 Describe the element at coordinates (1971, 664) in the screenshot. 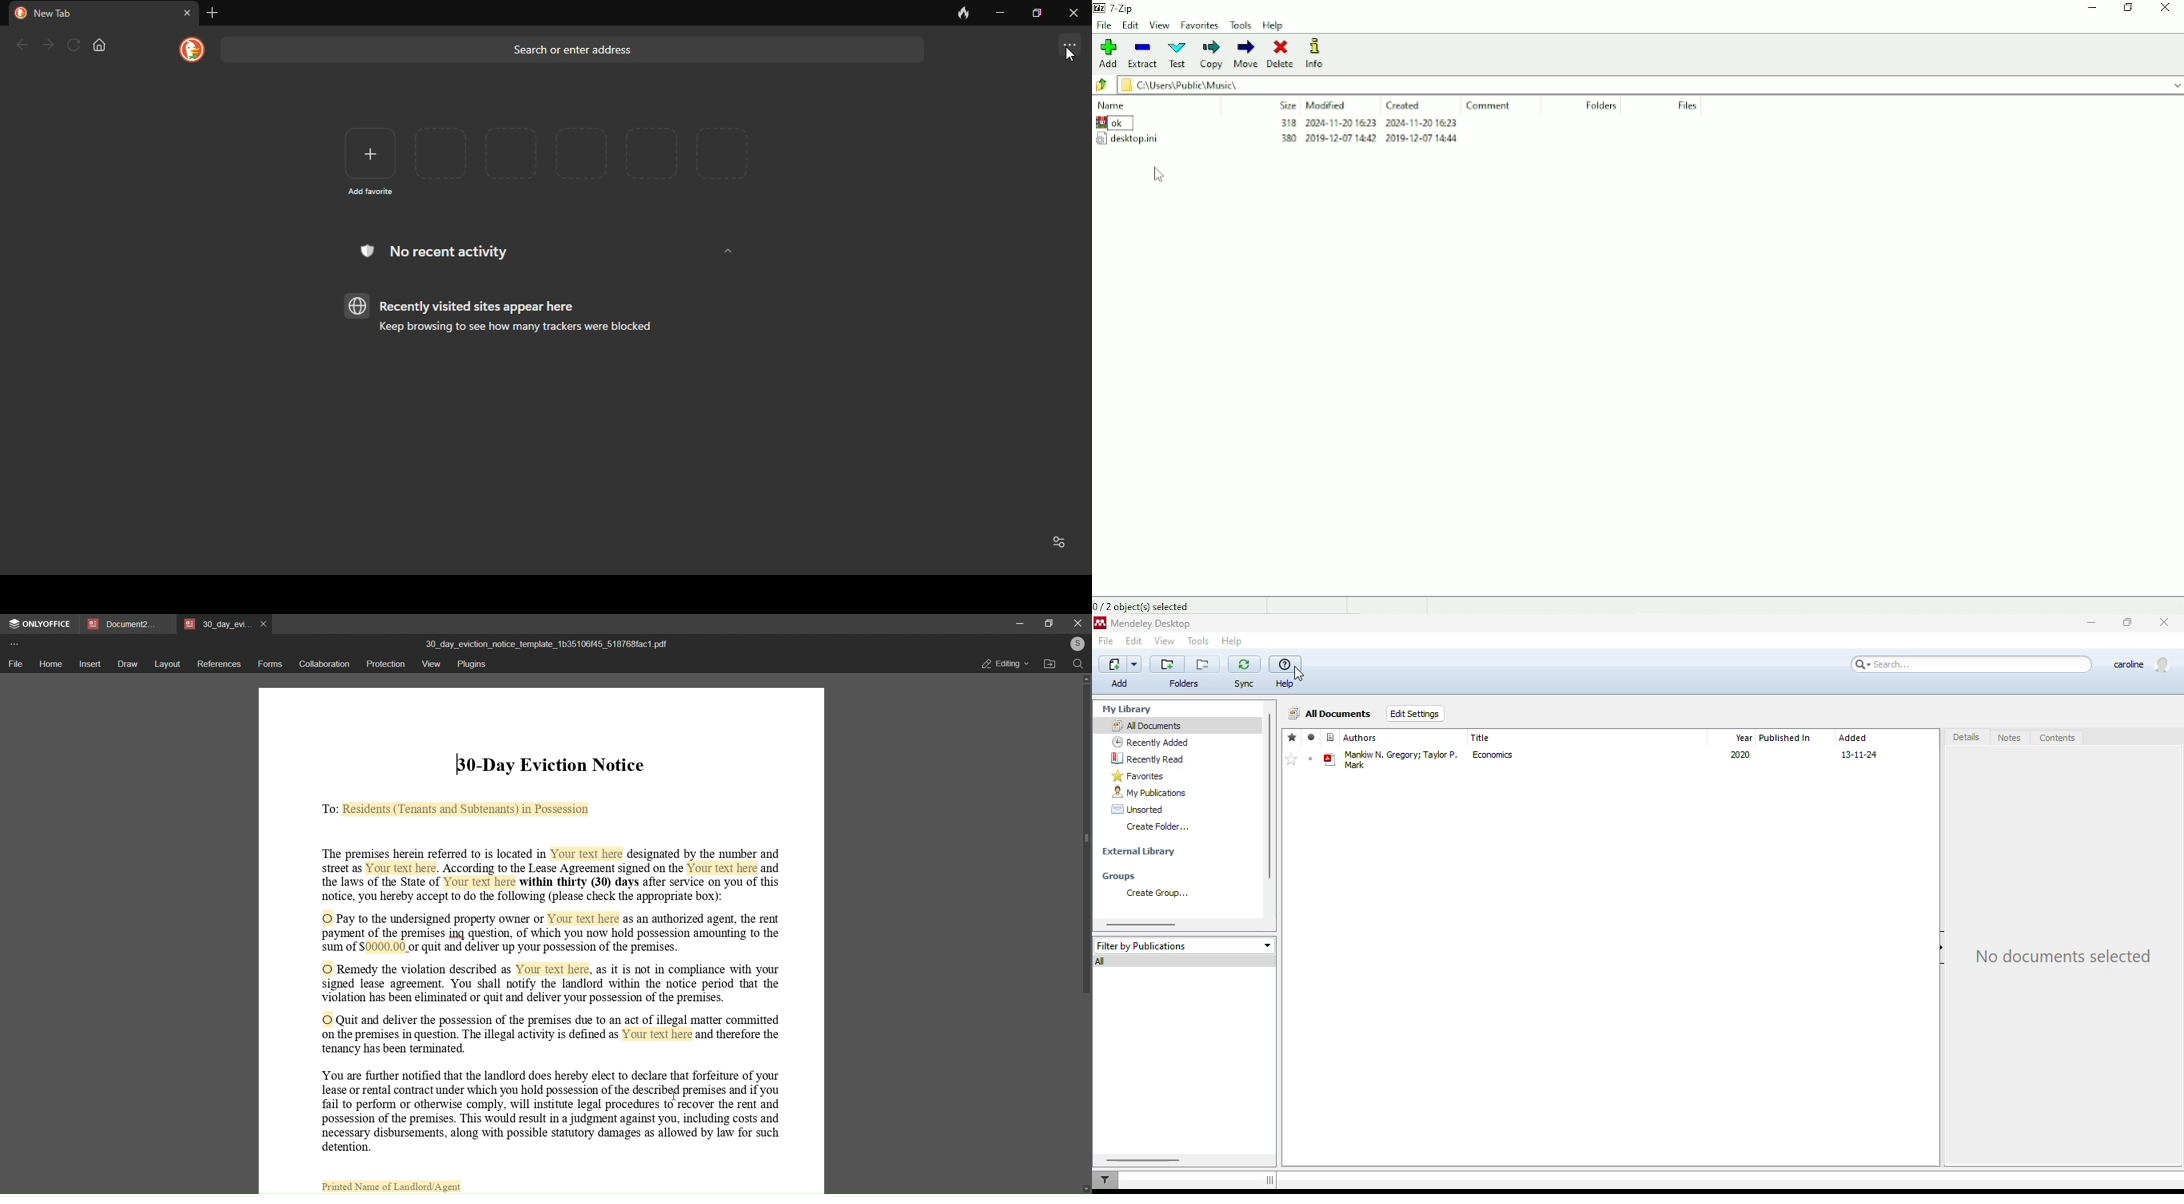

I see `search` at that location.